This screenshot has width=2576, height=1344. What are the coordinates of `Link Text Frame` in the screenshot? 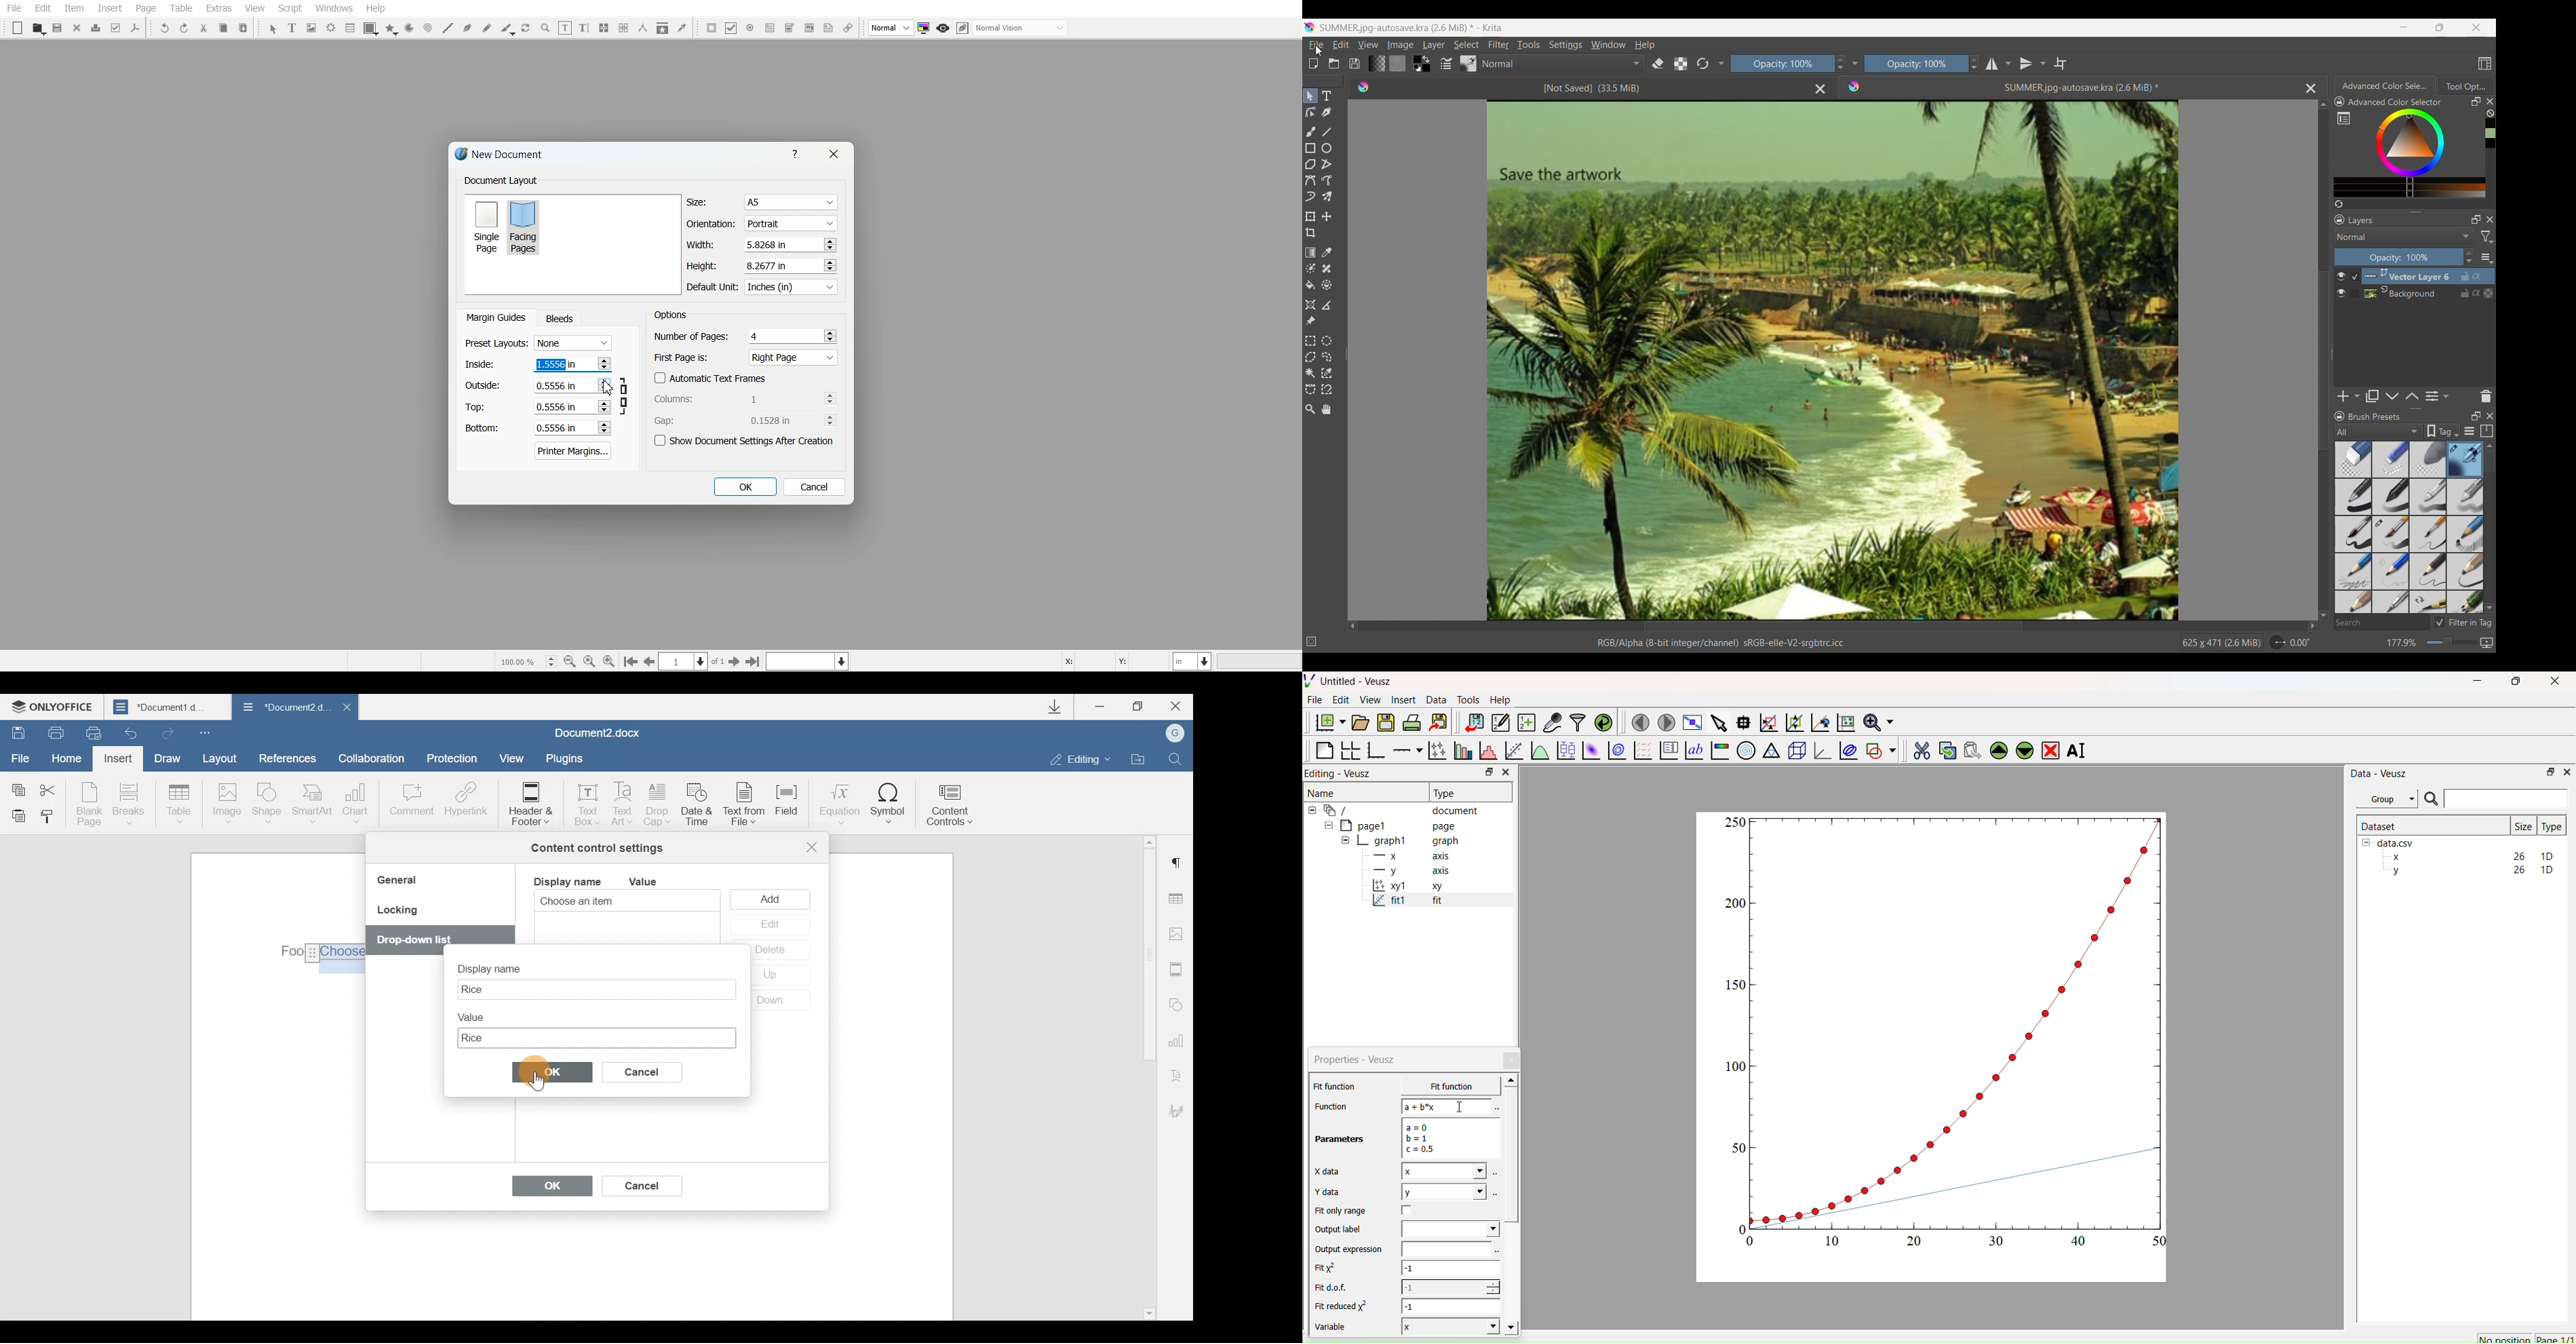 It's located at (604, 28).